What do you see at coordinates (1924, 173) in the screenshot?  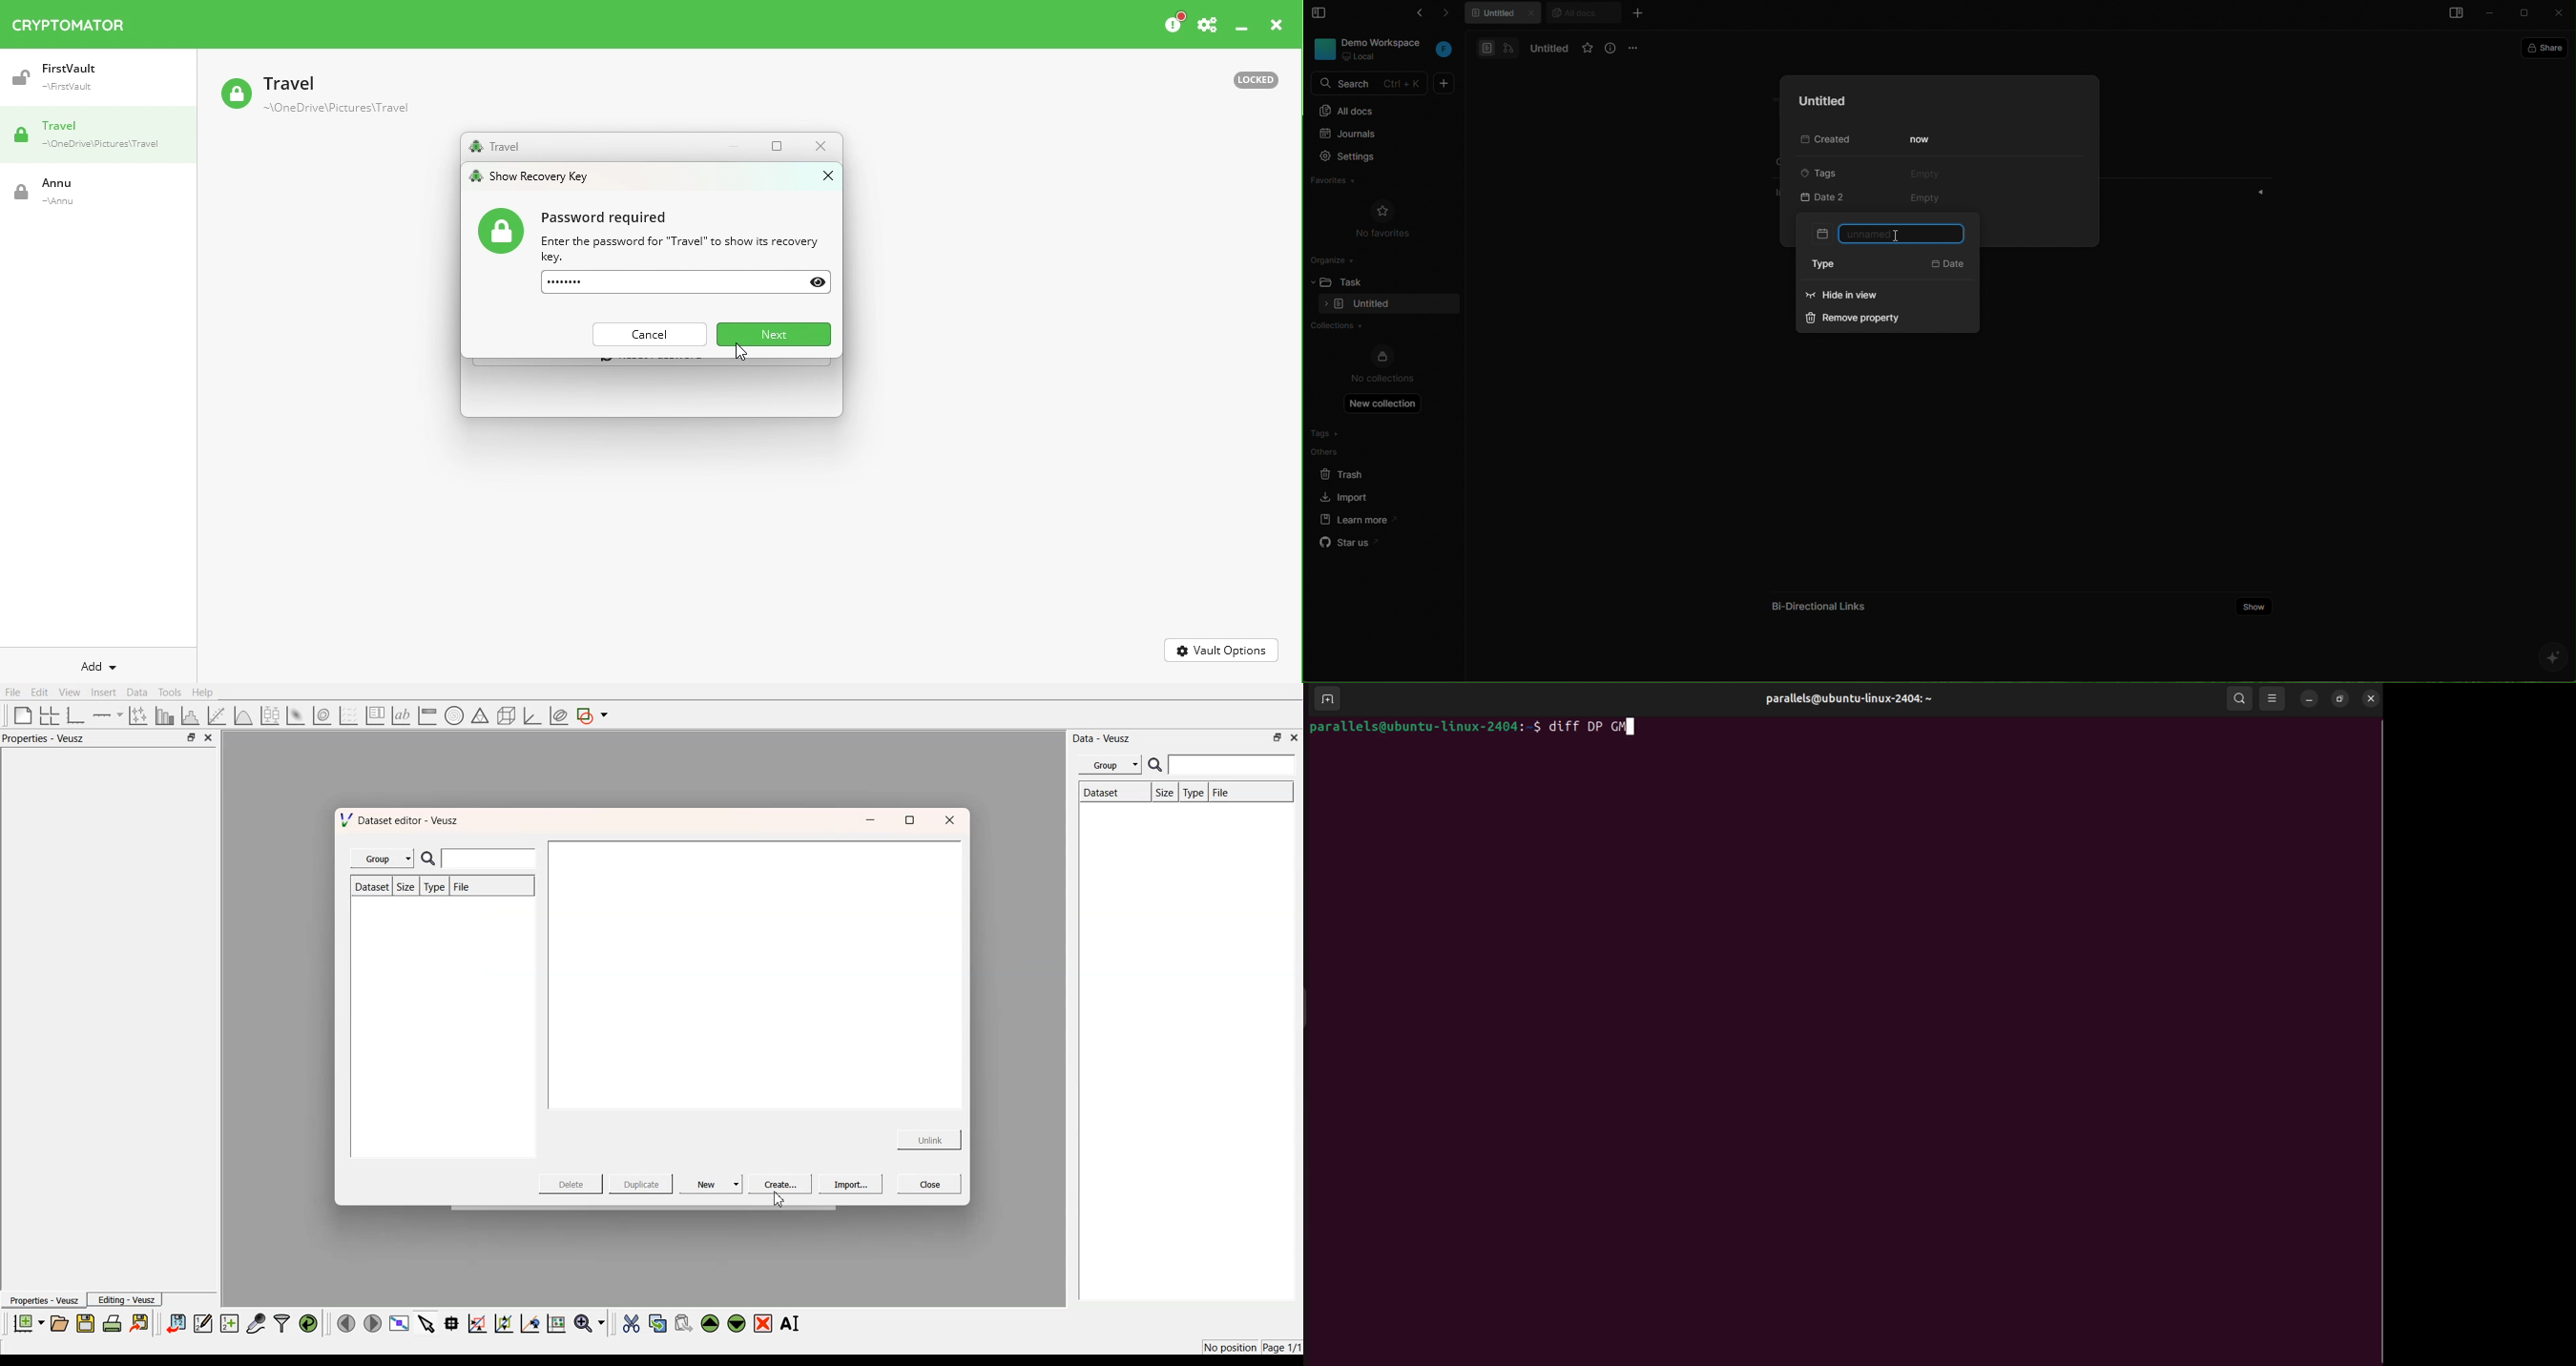 I see `empty` at bounding box center [1924, 173].